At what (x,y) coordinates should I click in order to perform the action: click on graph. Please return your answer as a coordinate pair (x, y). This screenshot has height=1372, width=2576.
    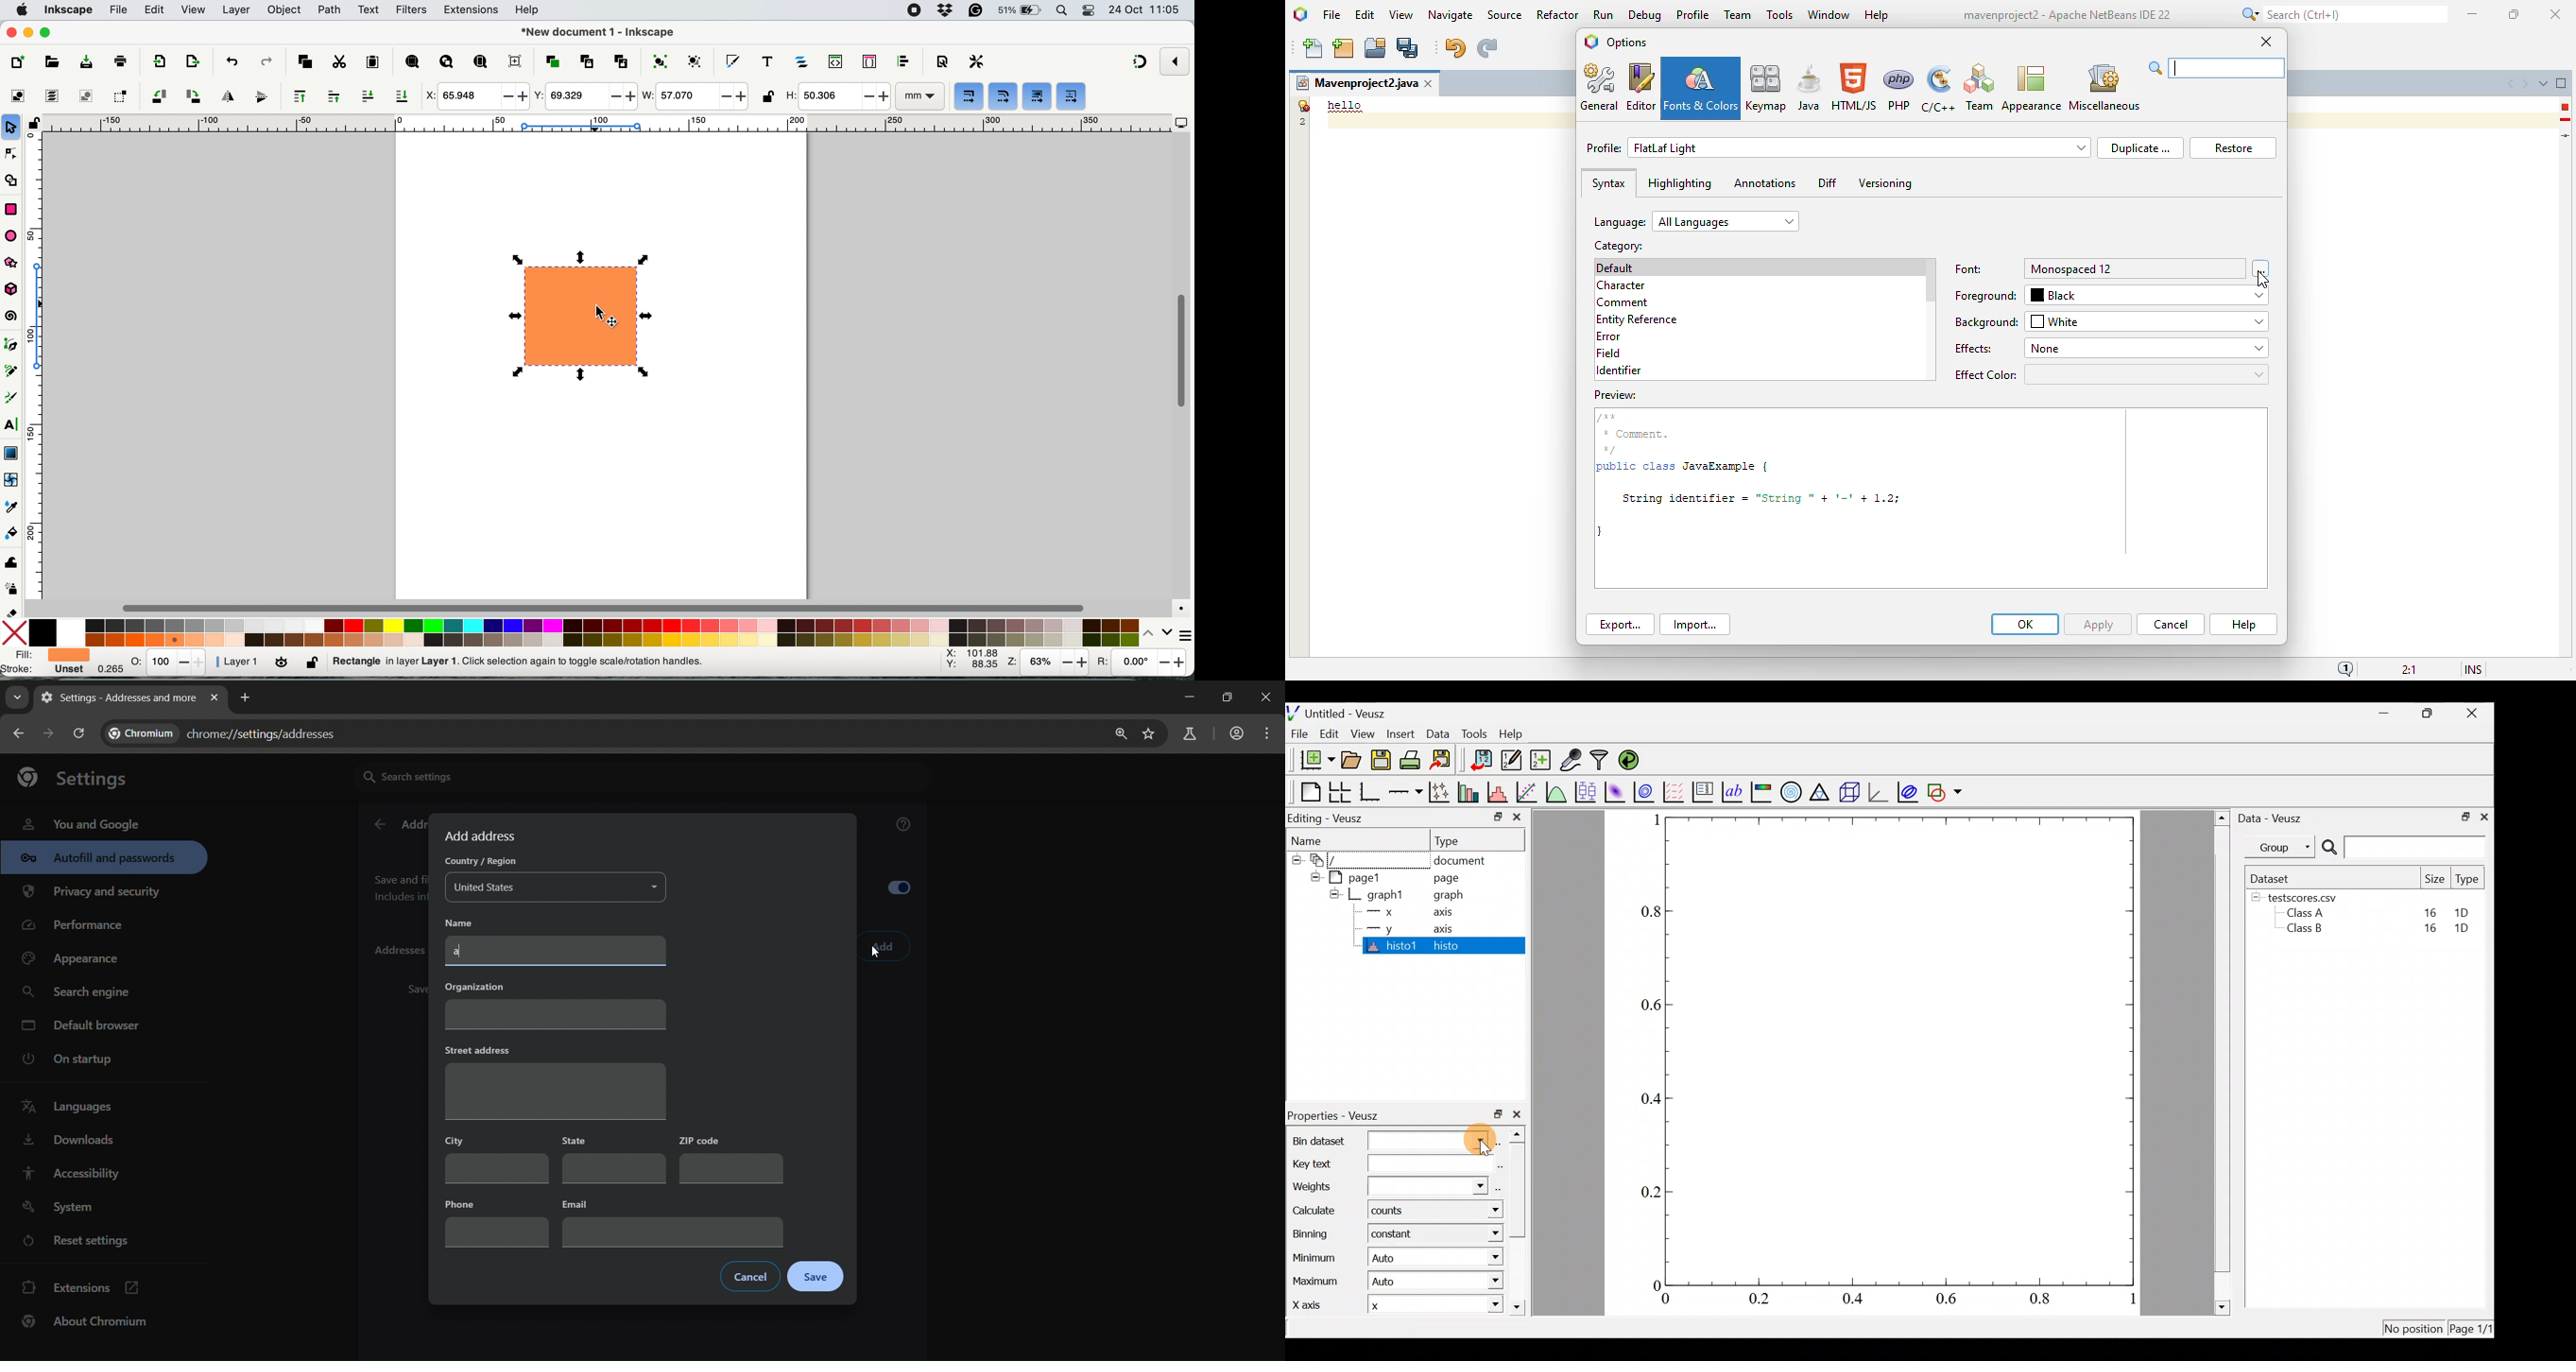
    Looking at the image, I should click on (1454, 896).